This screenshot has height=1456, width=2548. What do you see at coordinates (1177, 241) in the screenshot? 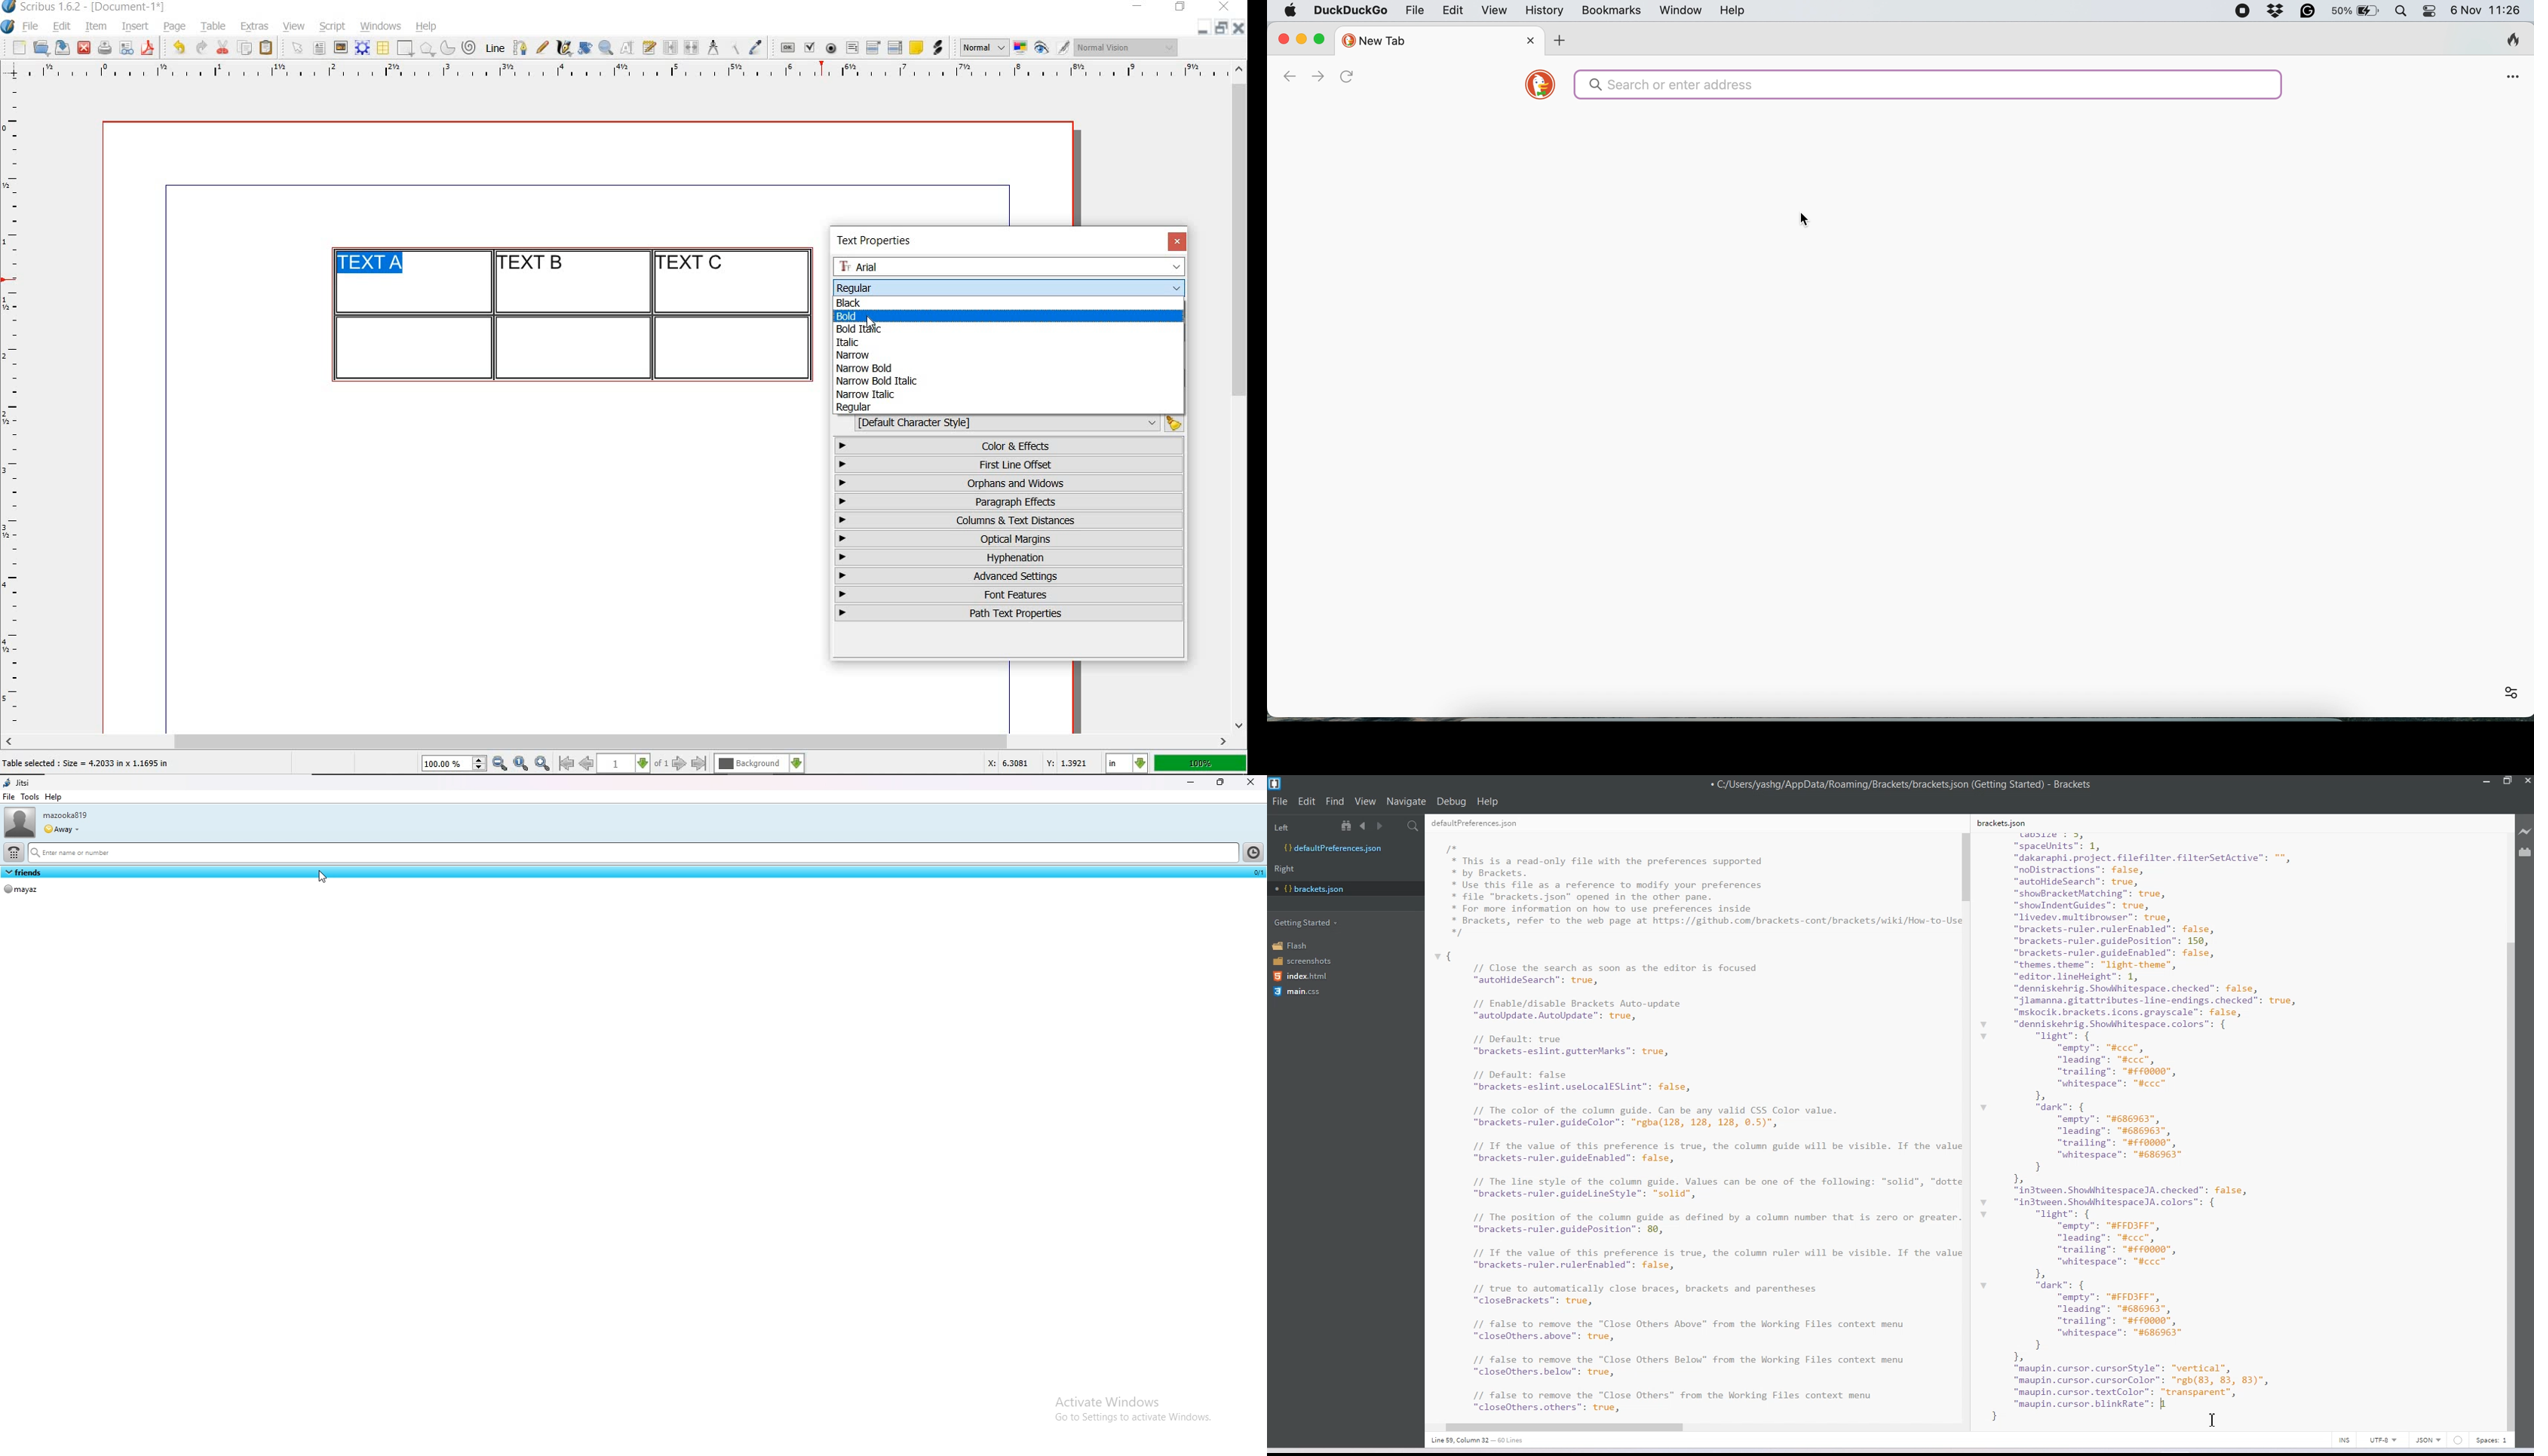
I see `close` at bounding box center [1177, 241].